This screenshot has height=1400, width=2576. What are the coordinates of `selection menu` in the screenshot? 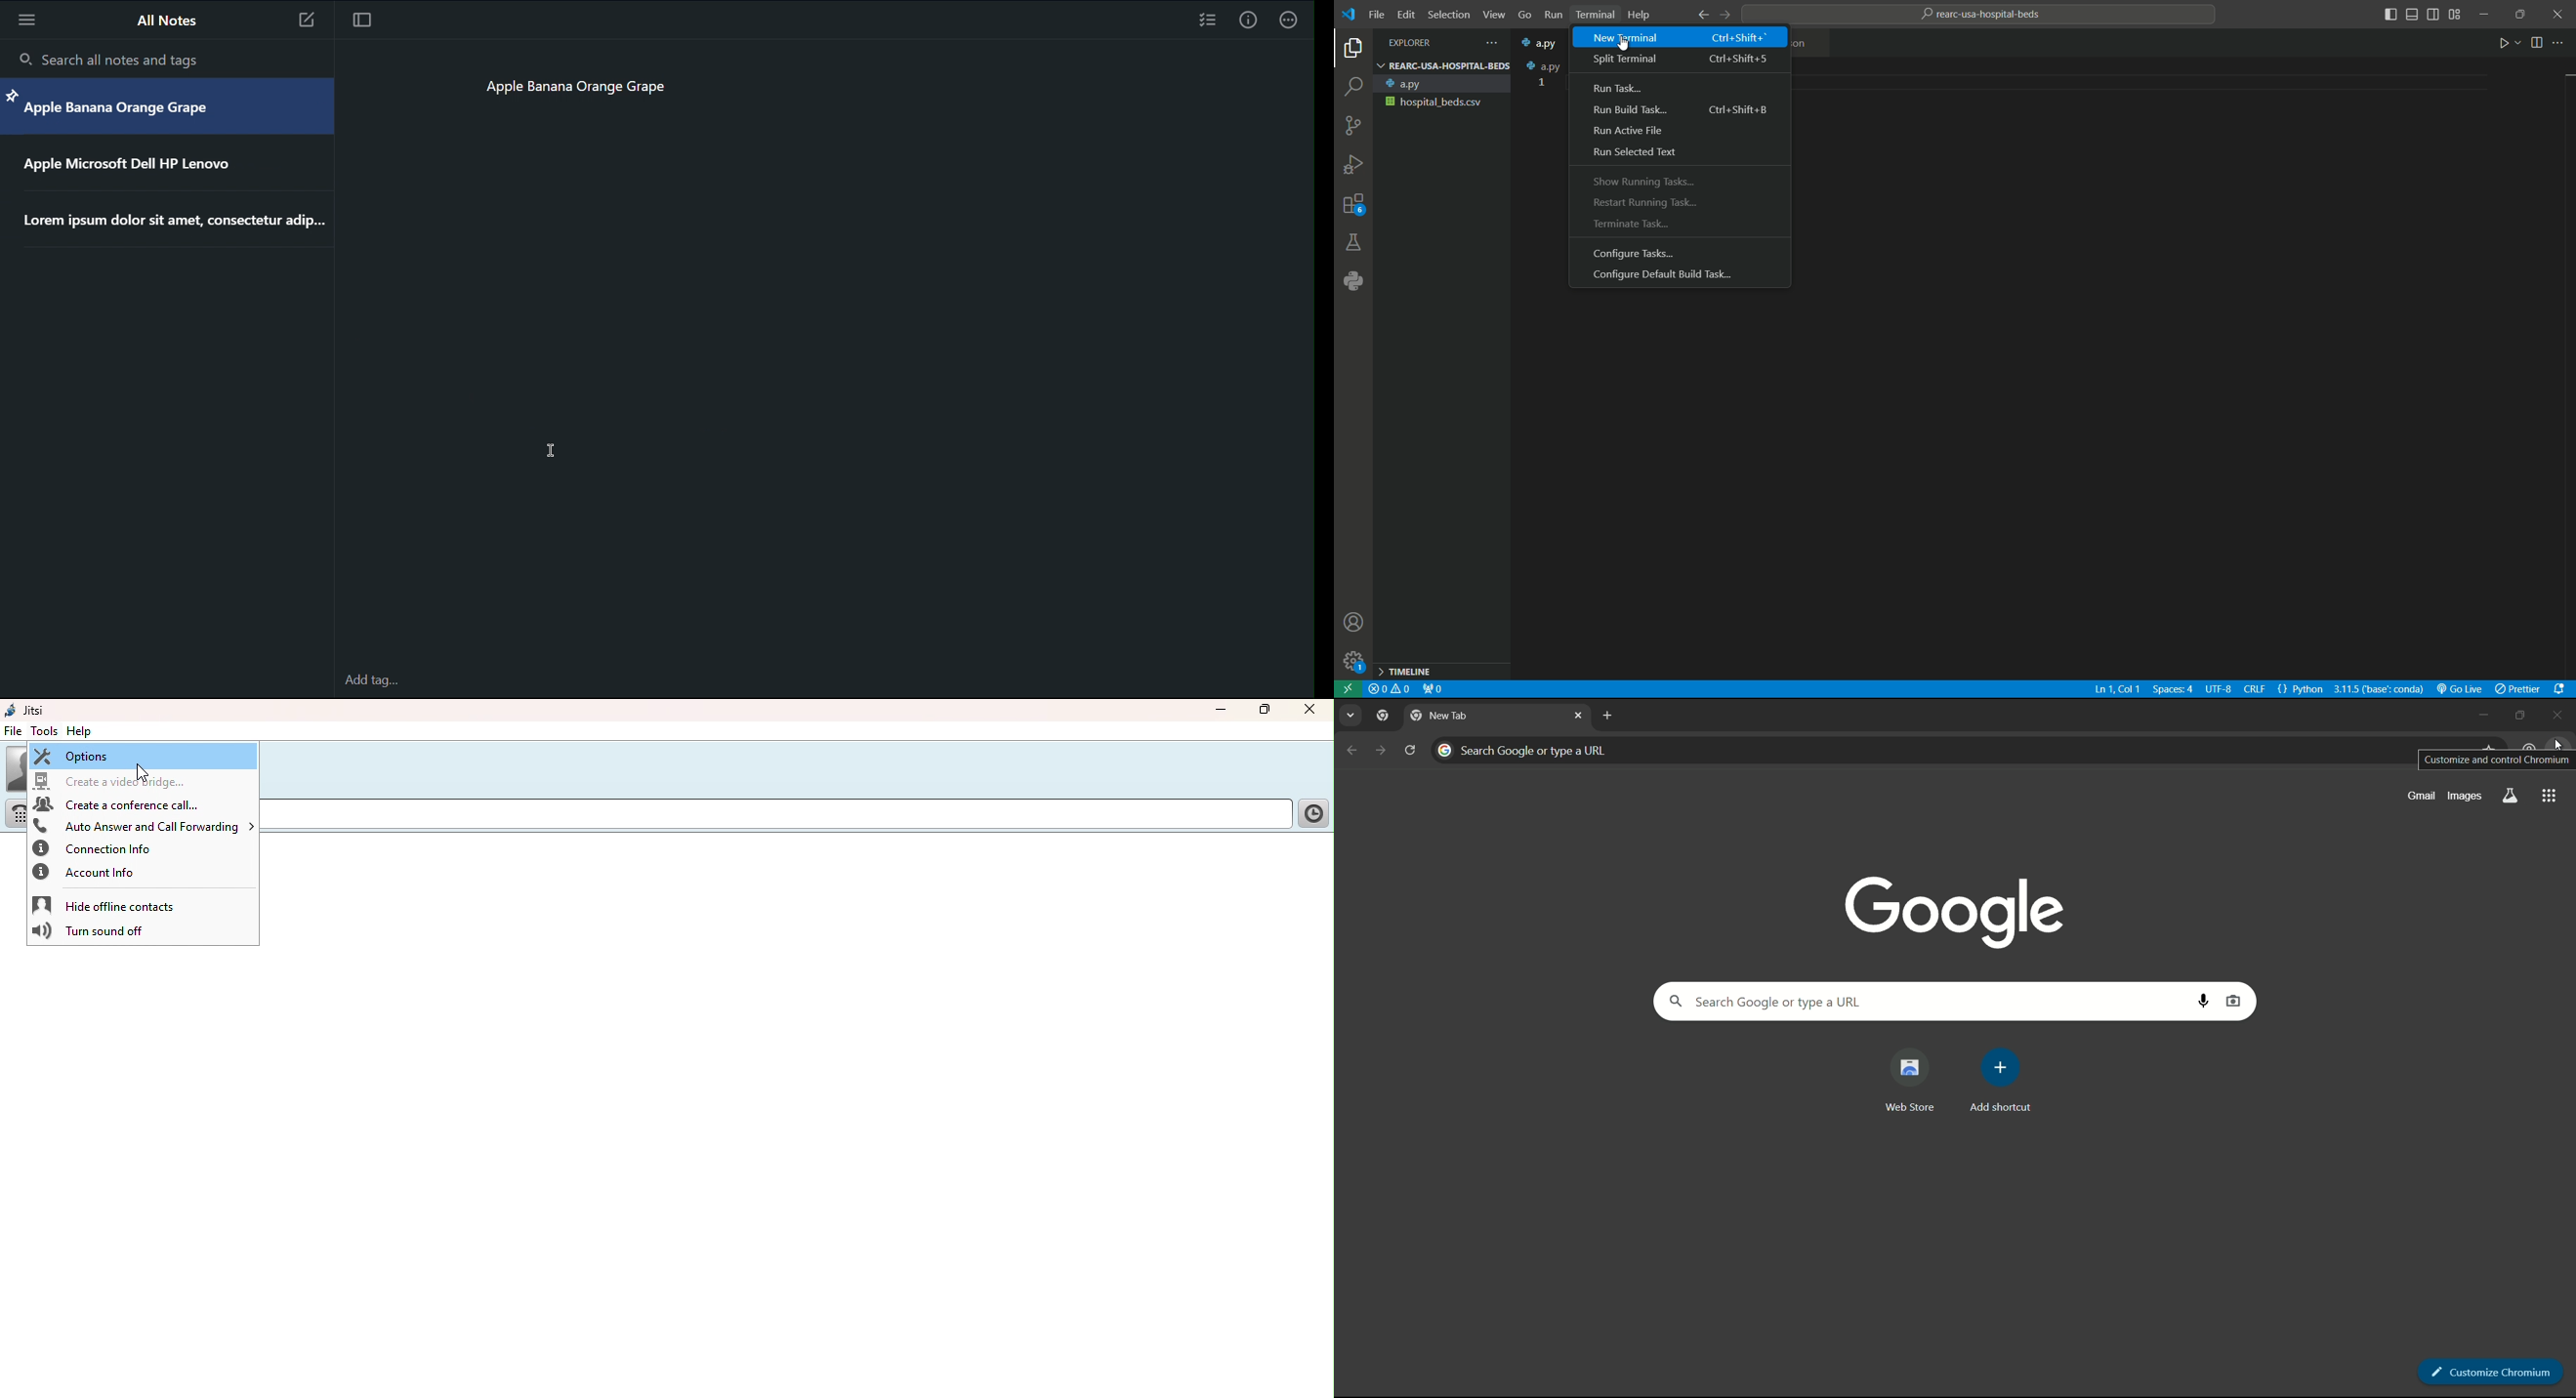 It's located at (1450, 14).